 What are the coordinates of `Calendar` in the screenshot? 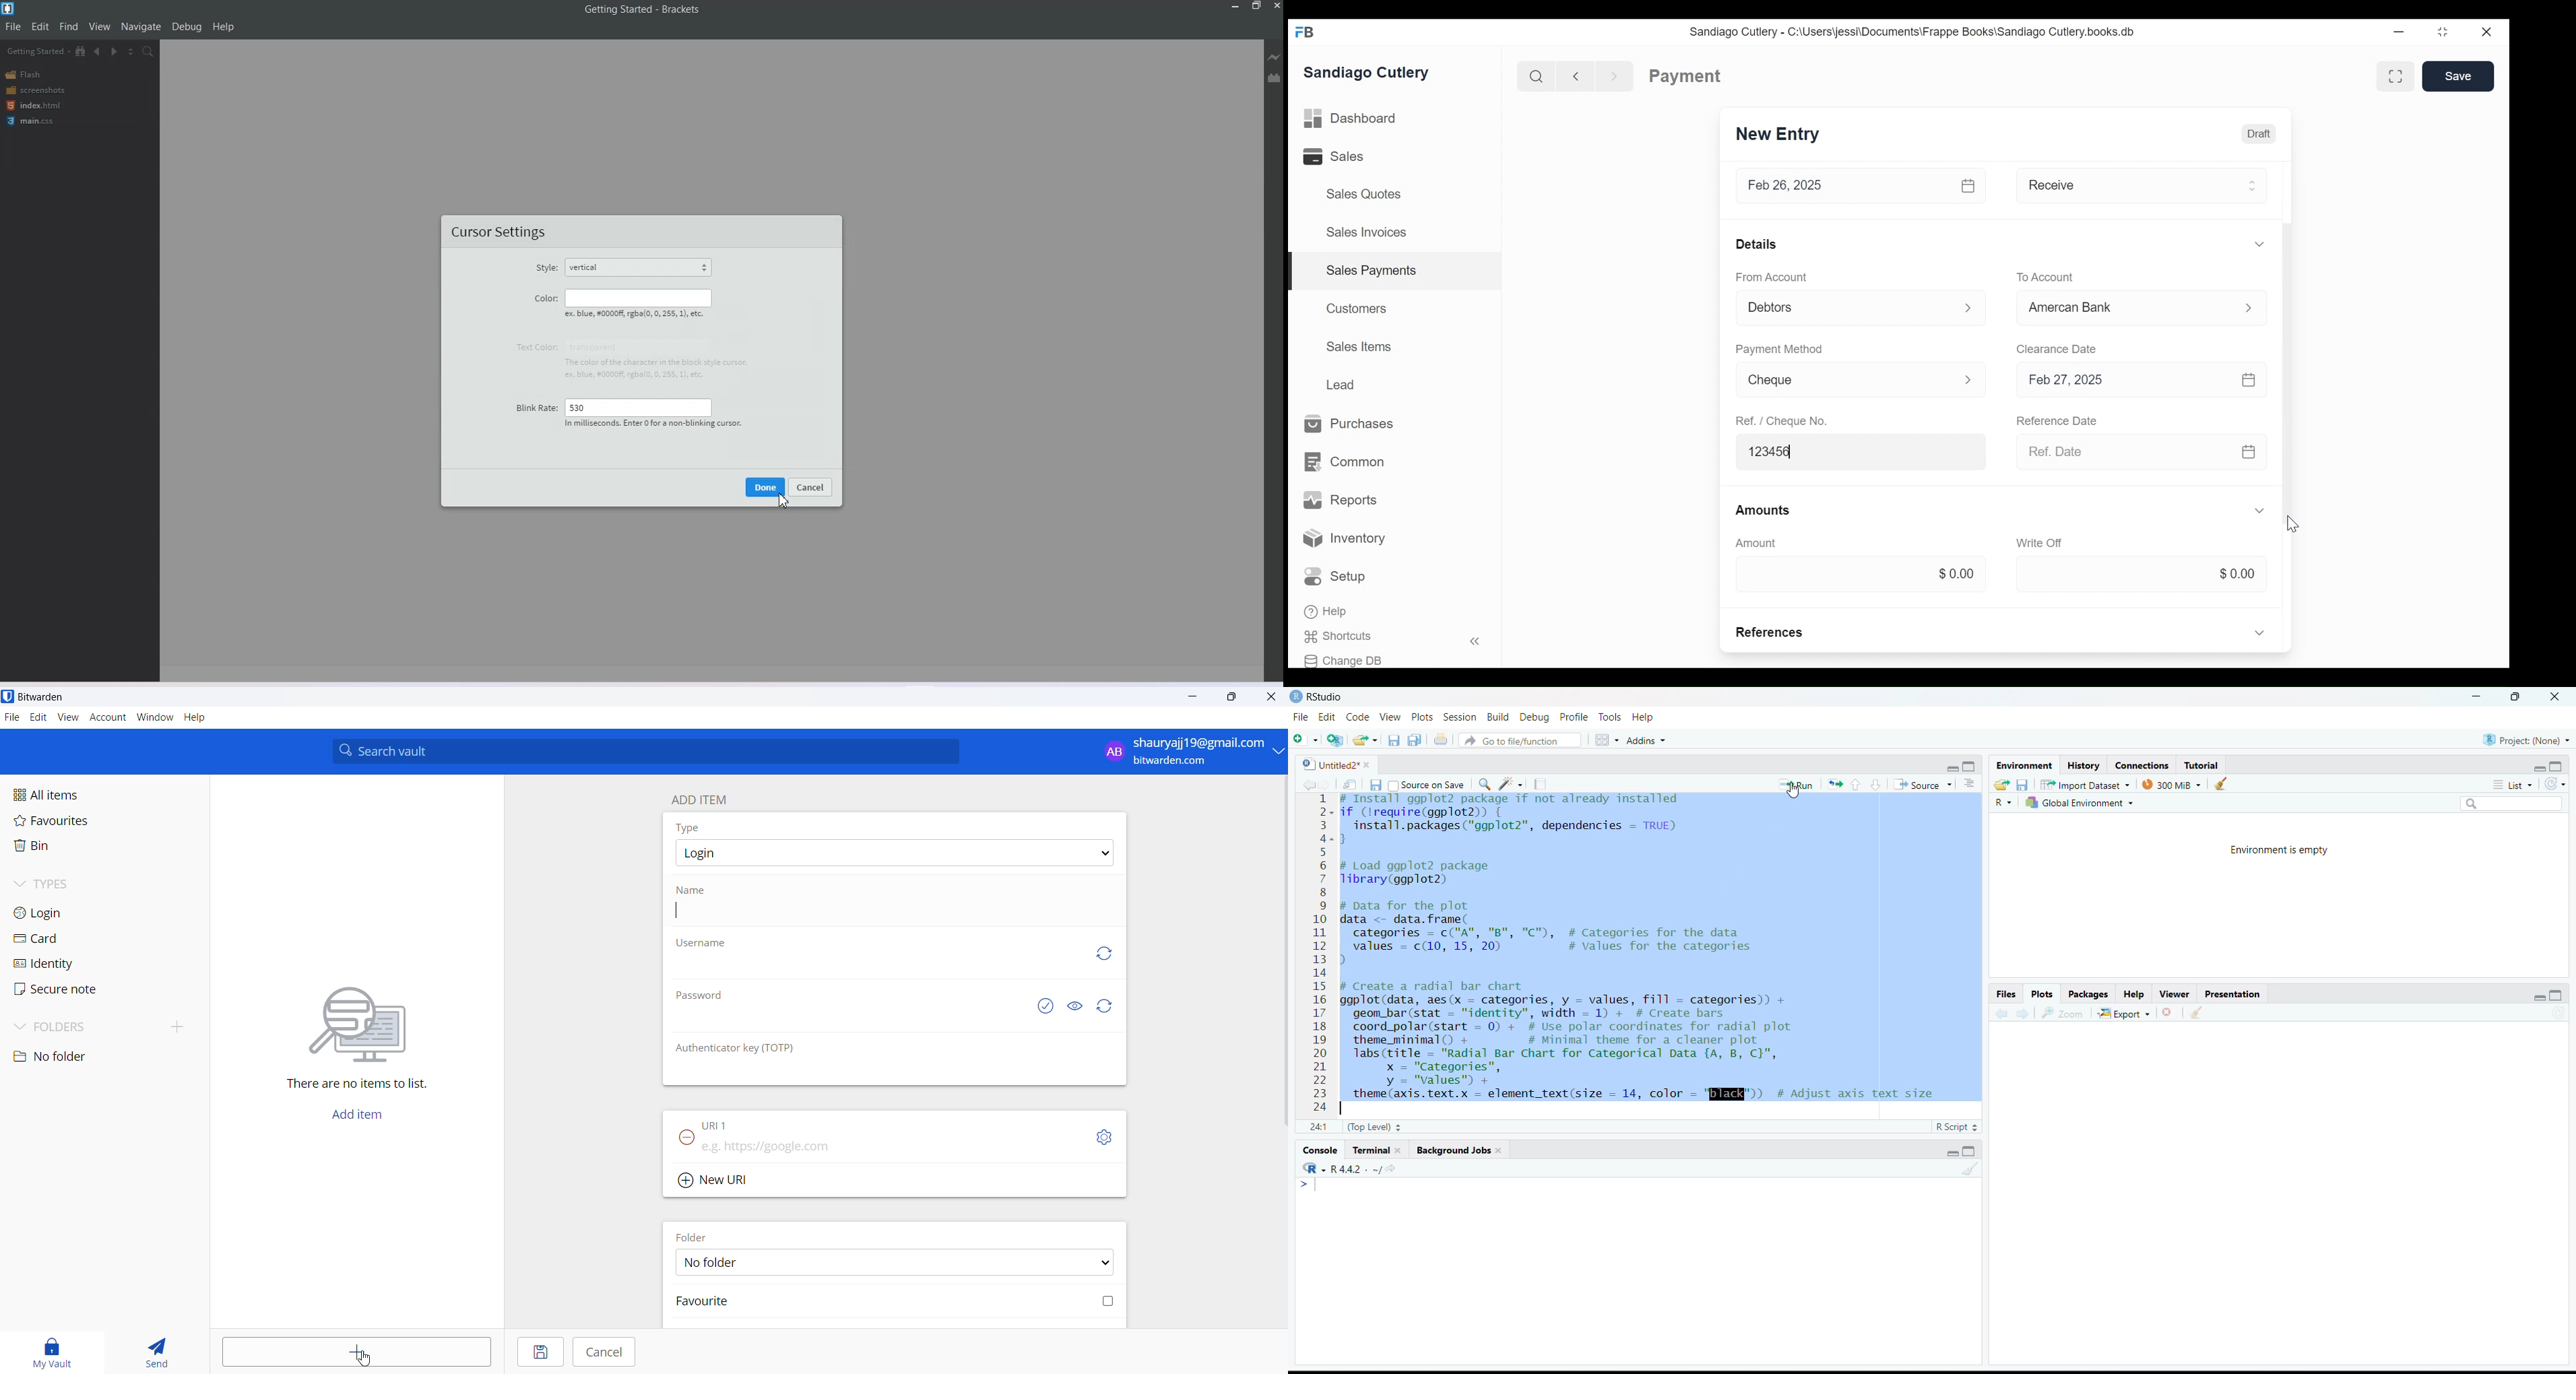 It's located at (1970, 186).